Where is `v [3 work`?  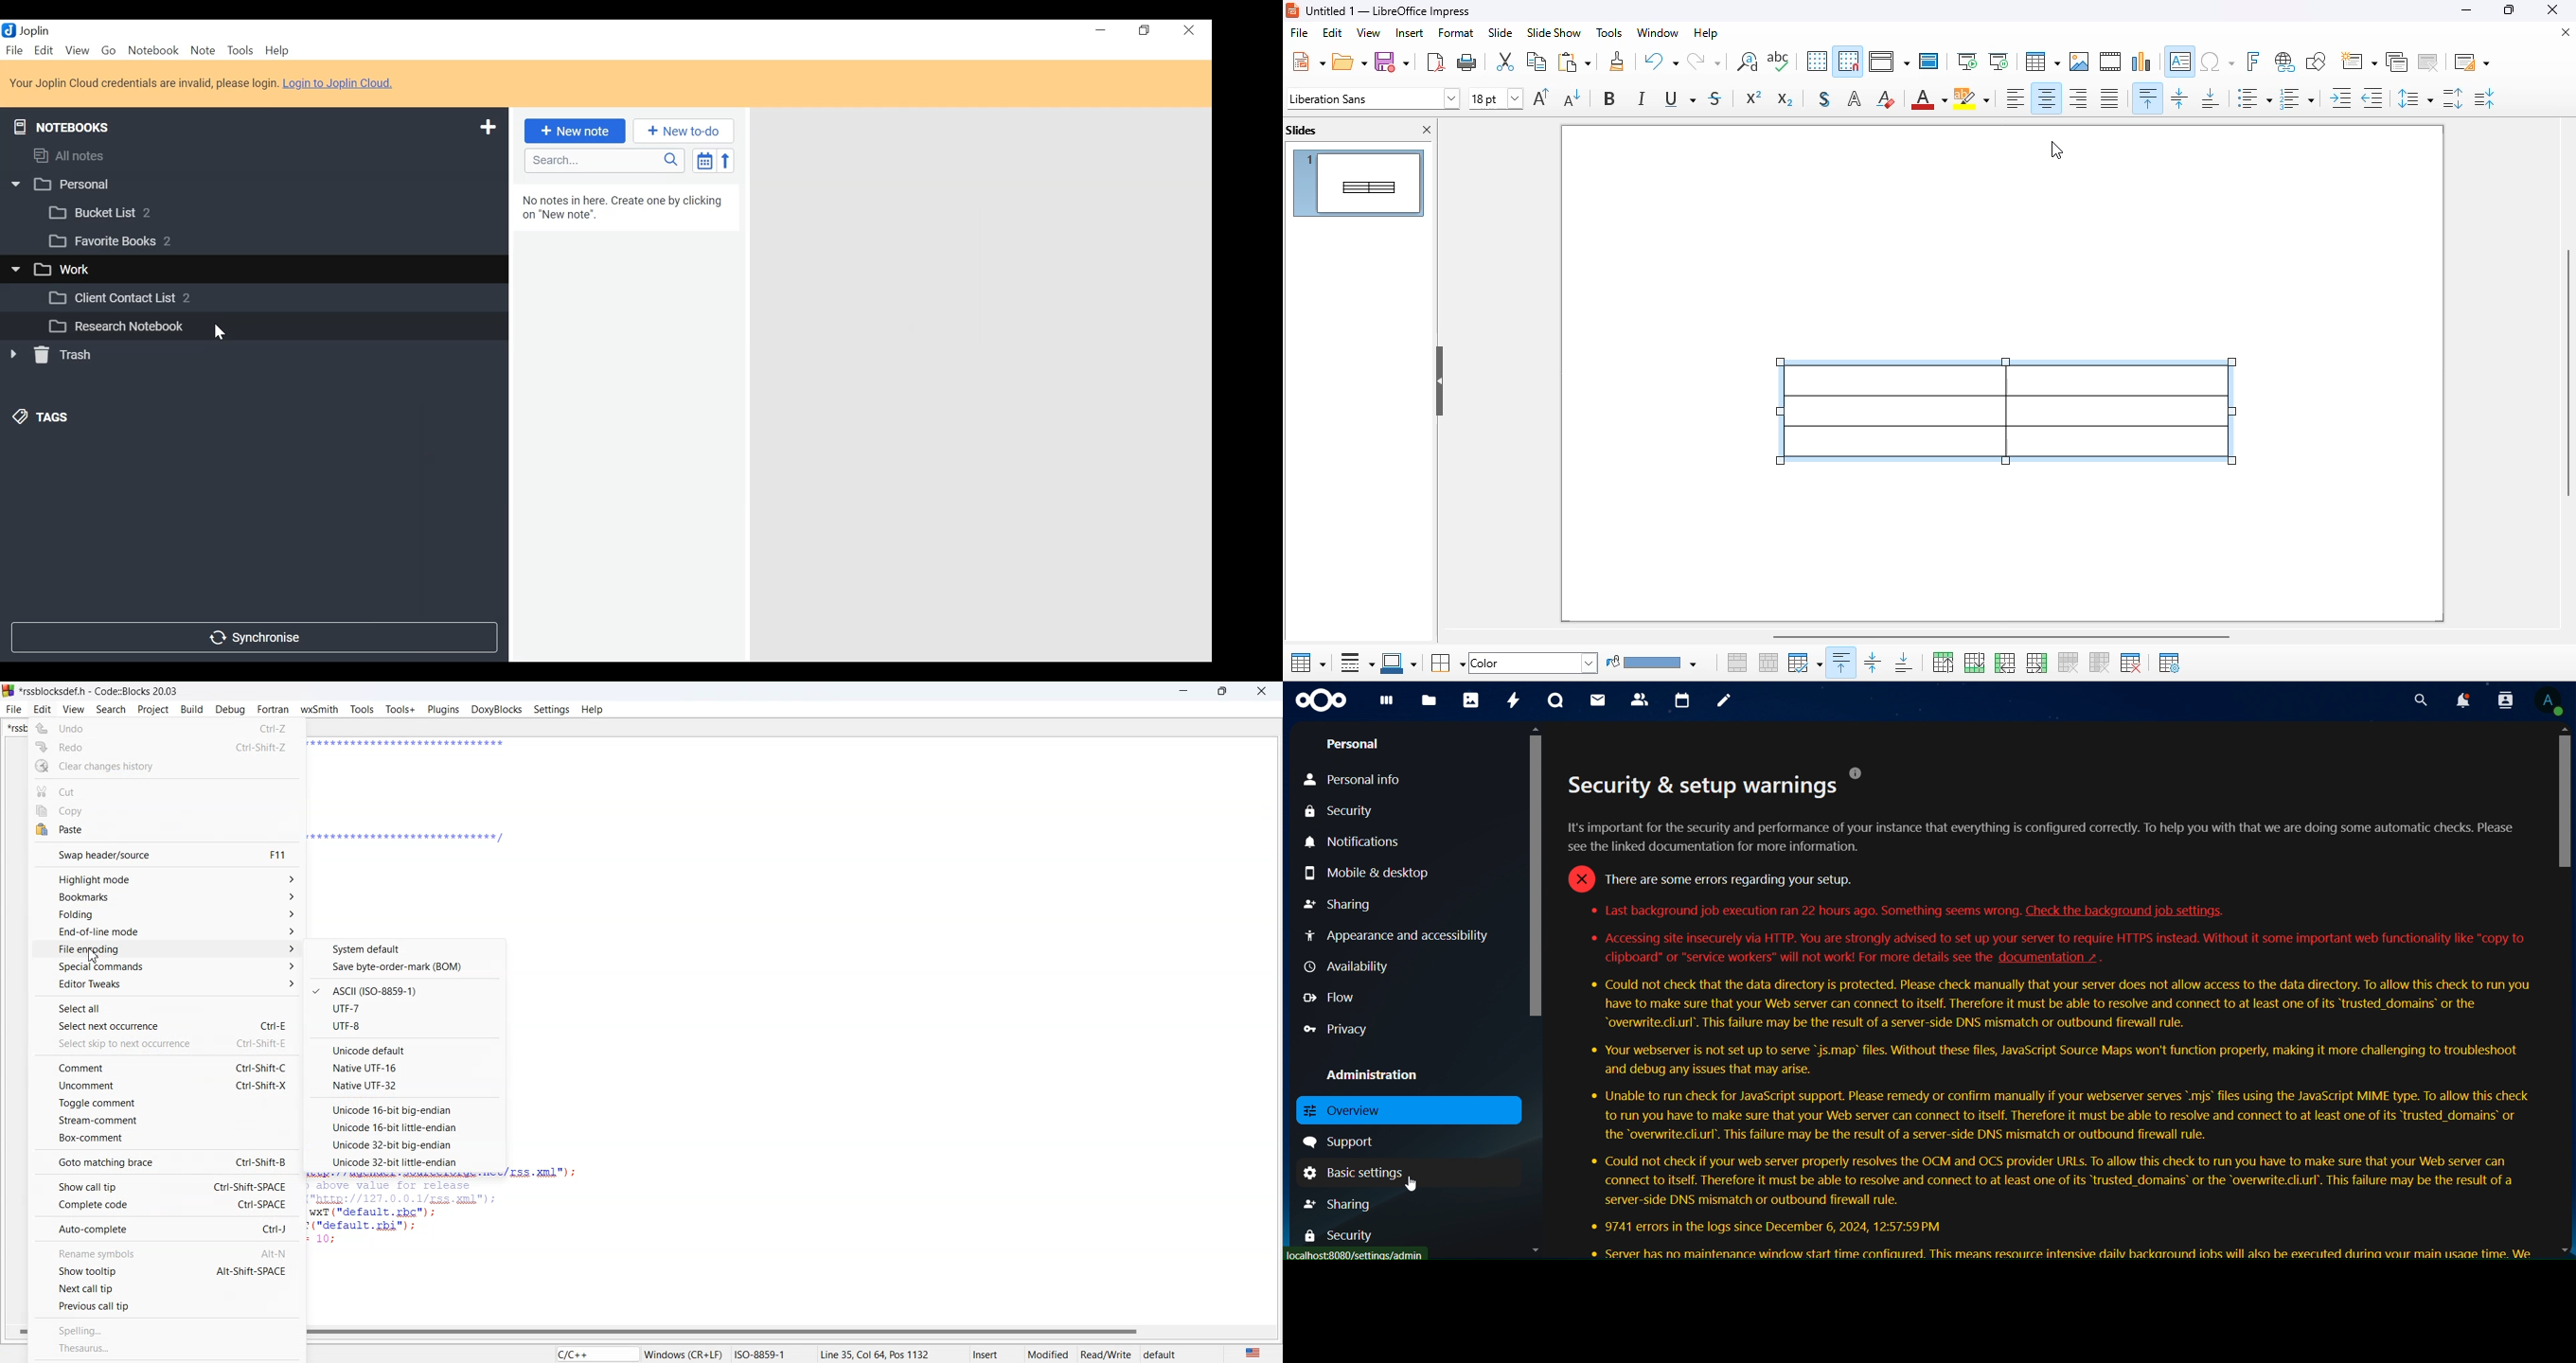 v [3 work is located at coordinates (65, 270).